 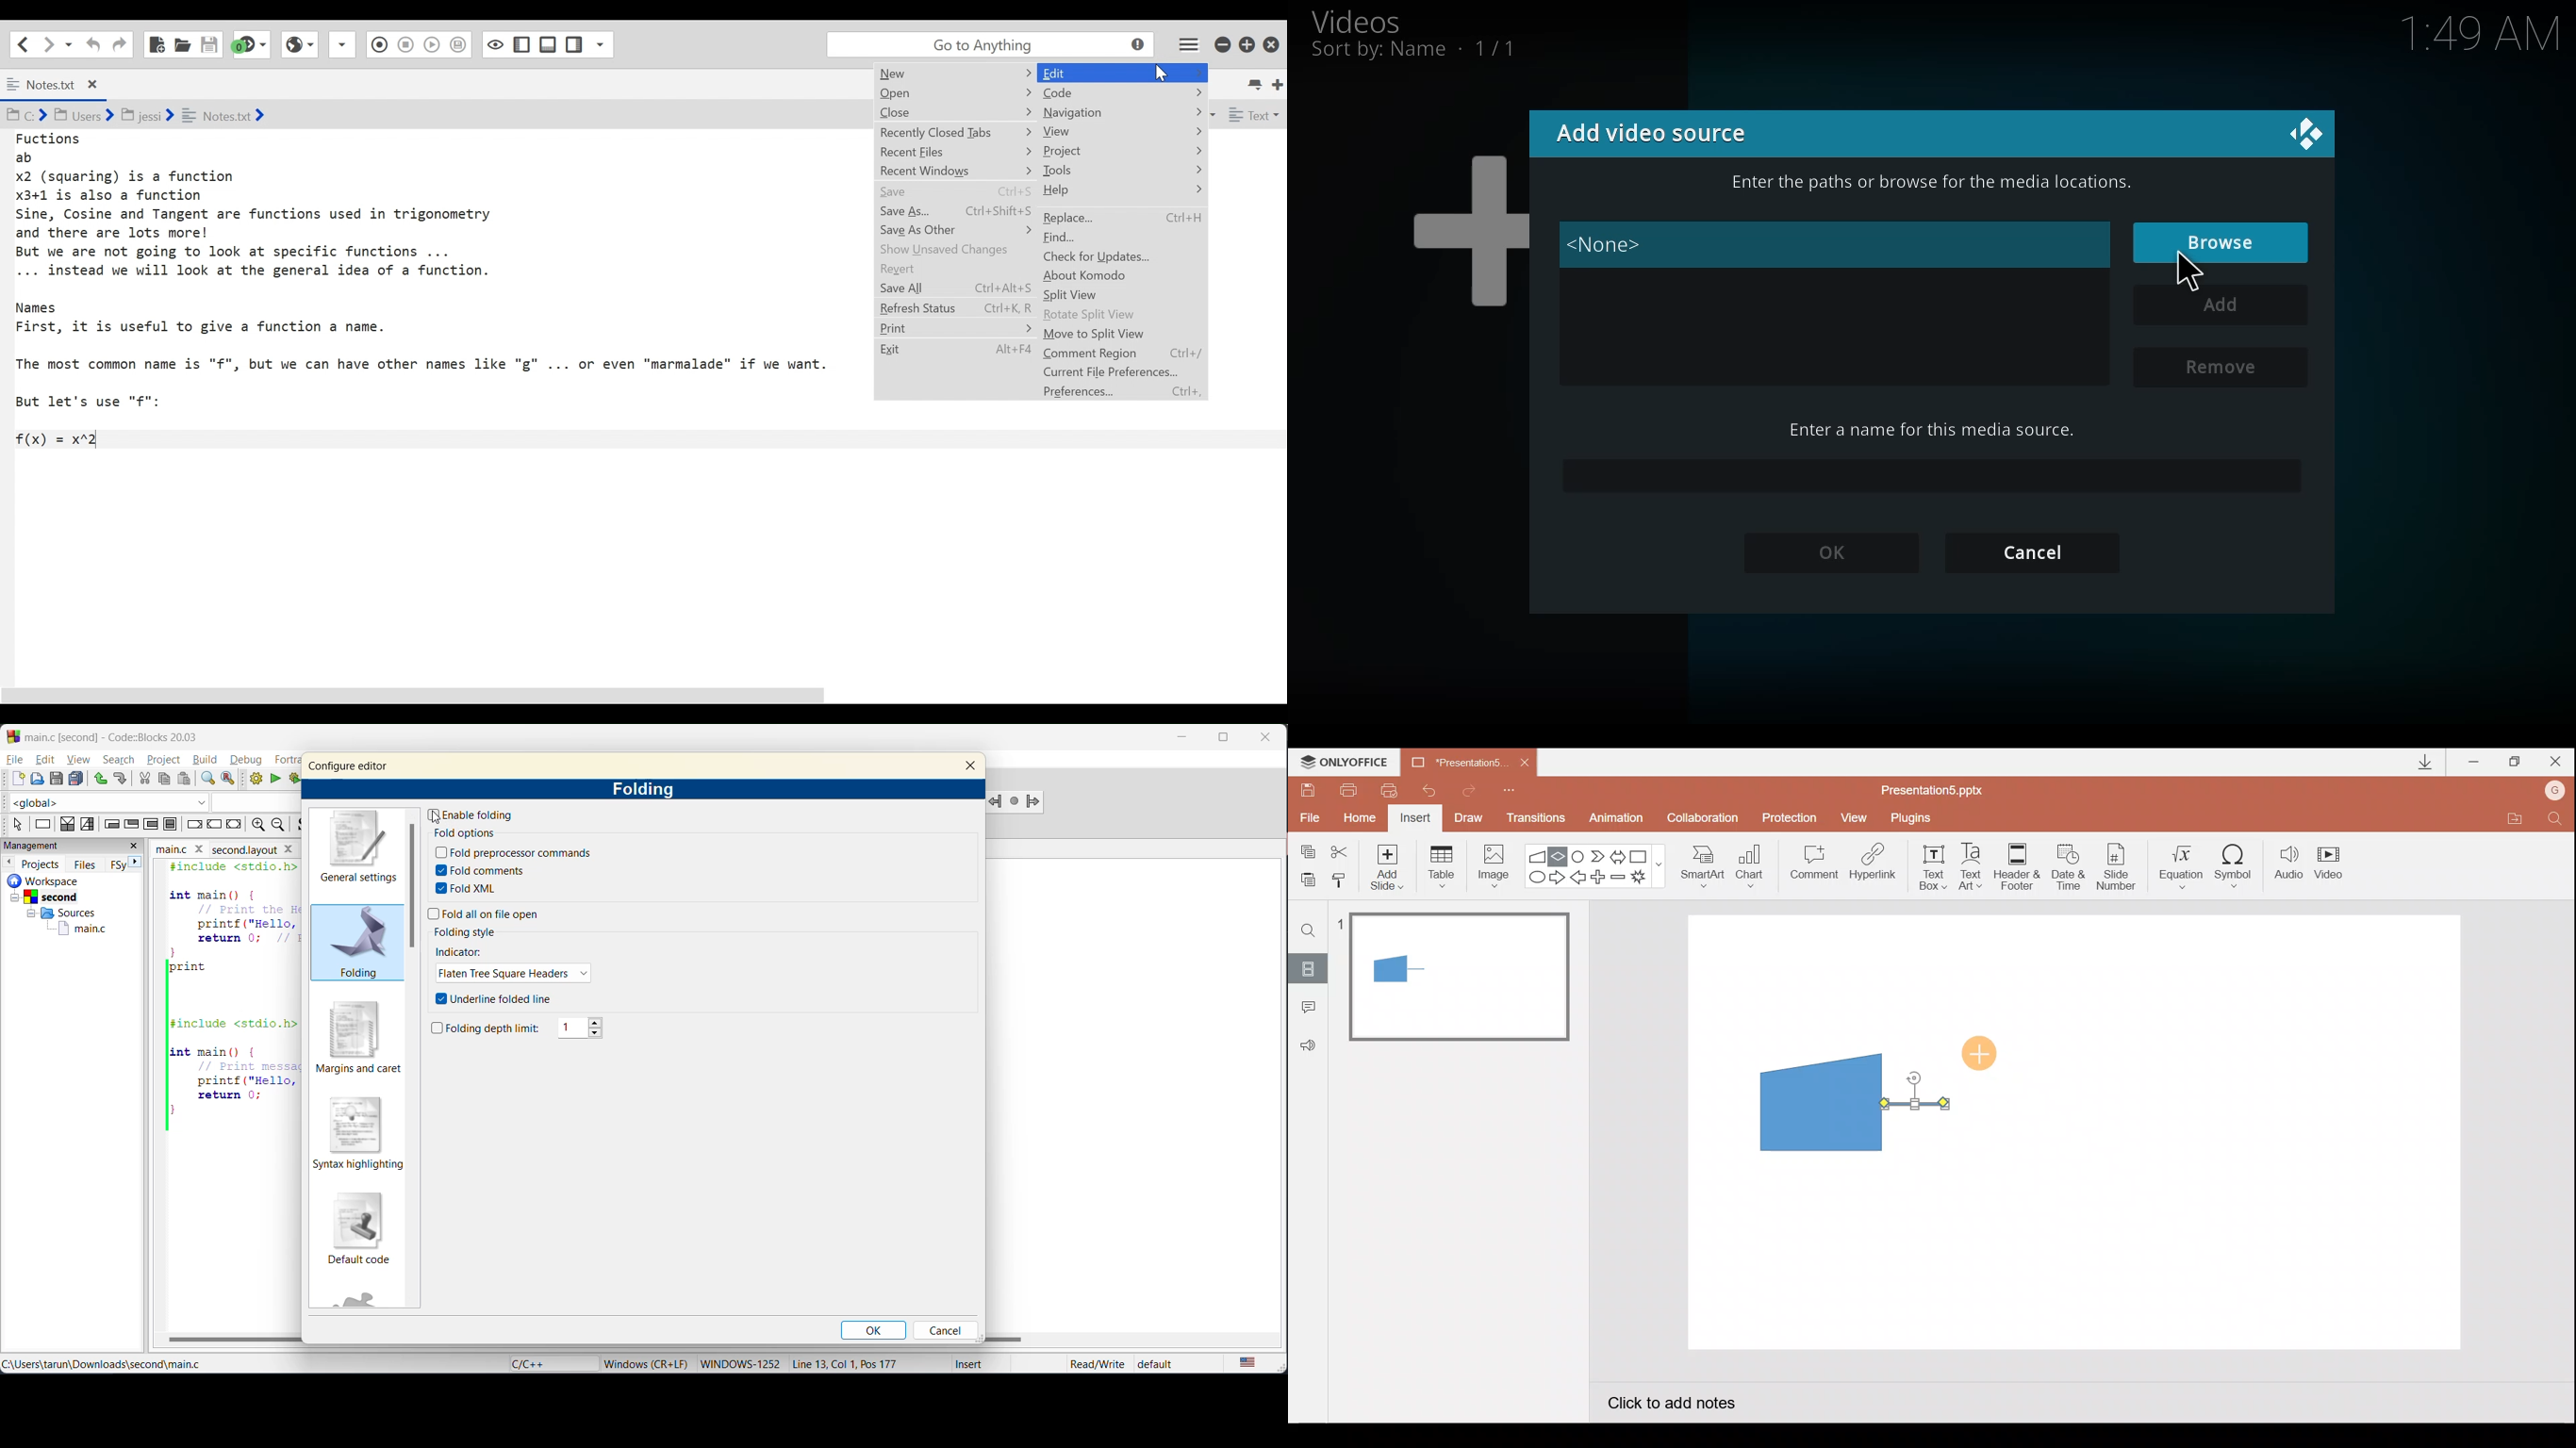 I want to click on Left right arrow, so click(x=1619, y=854).